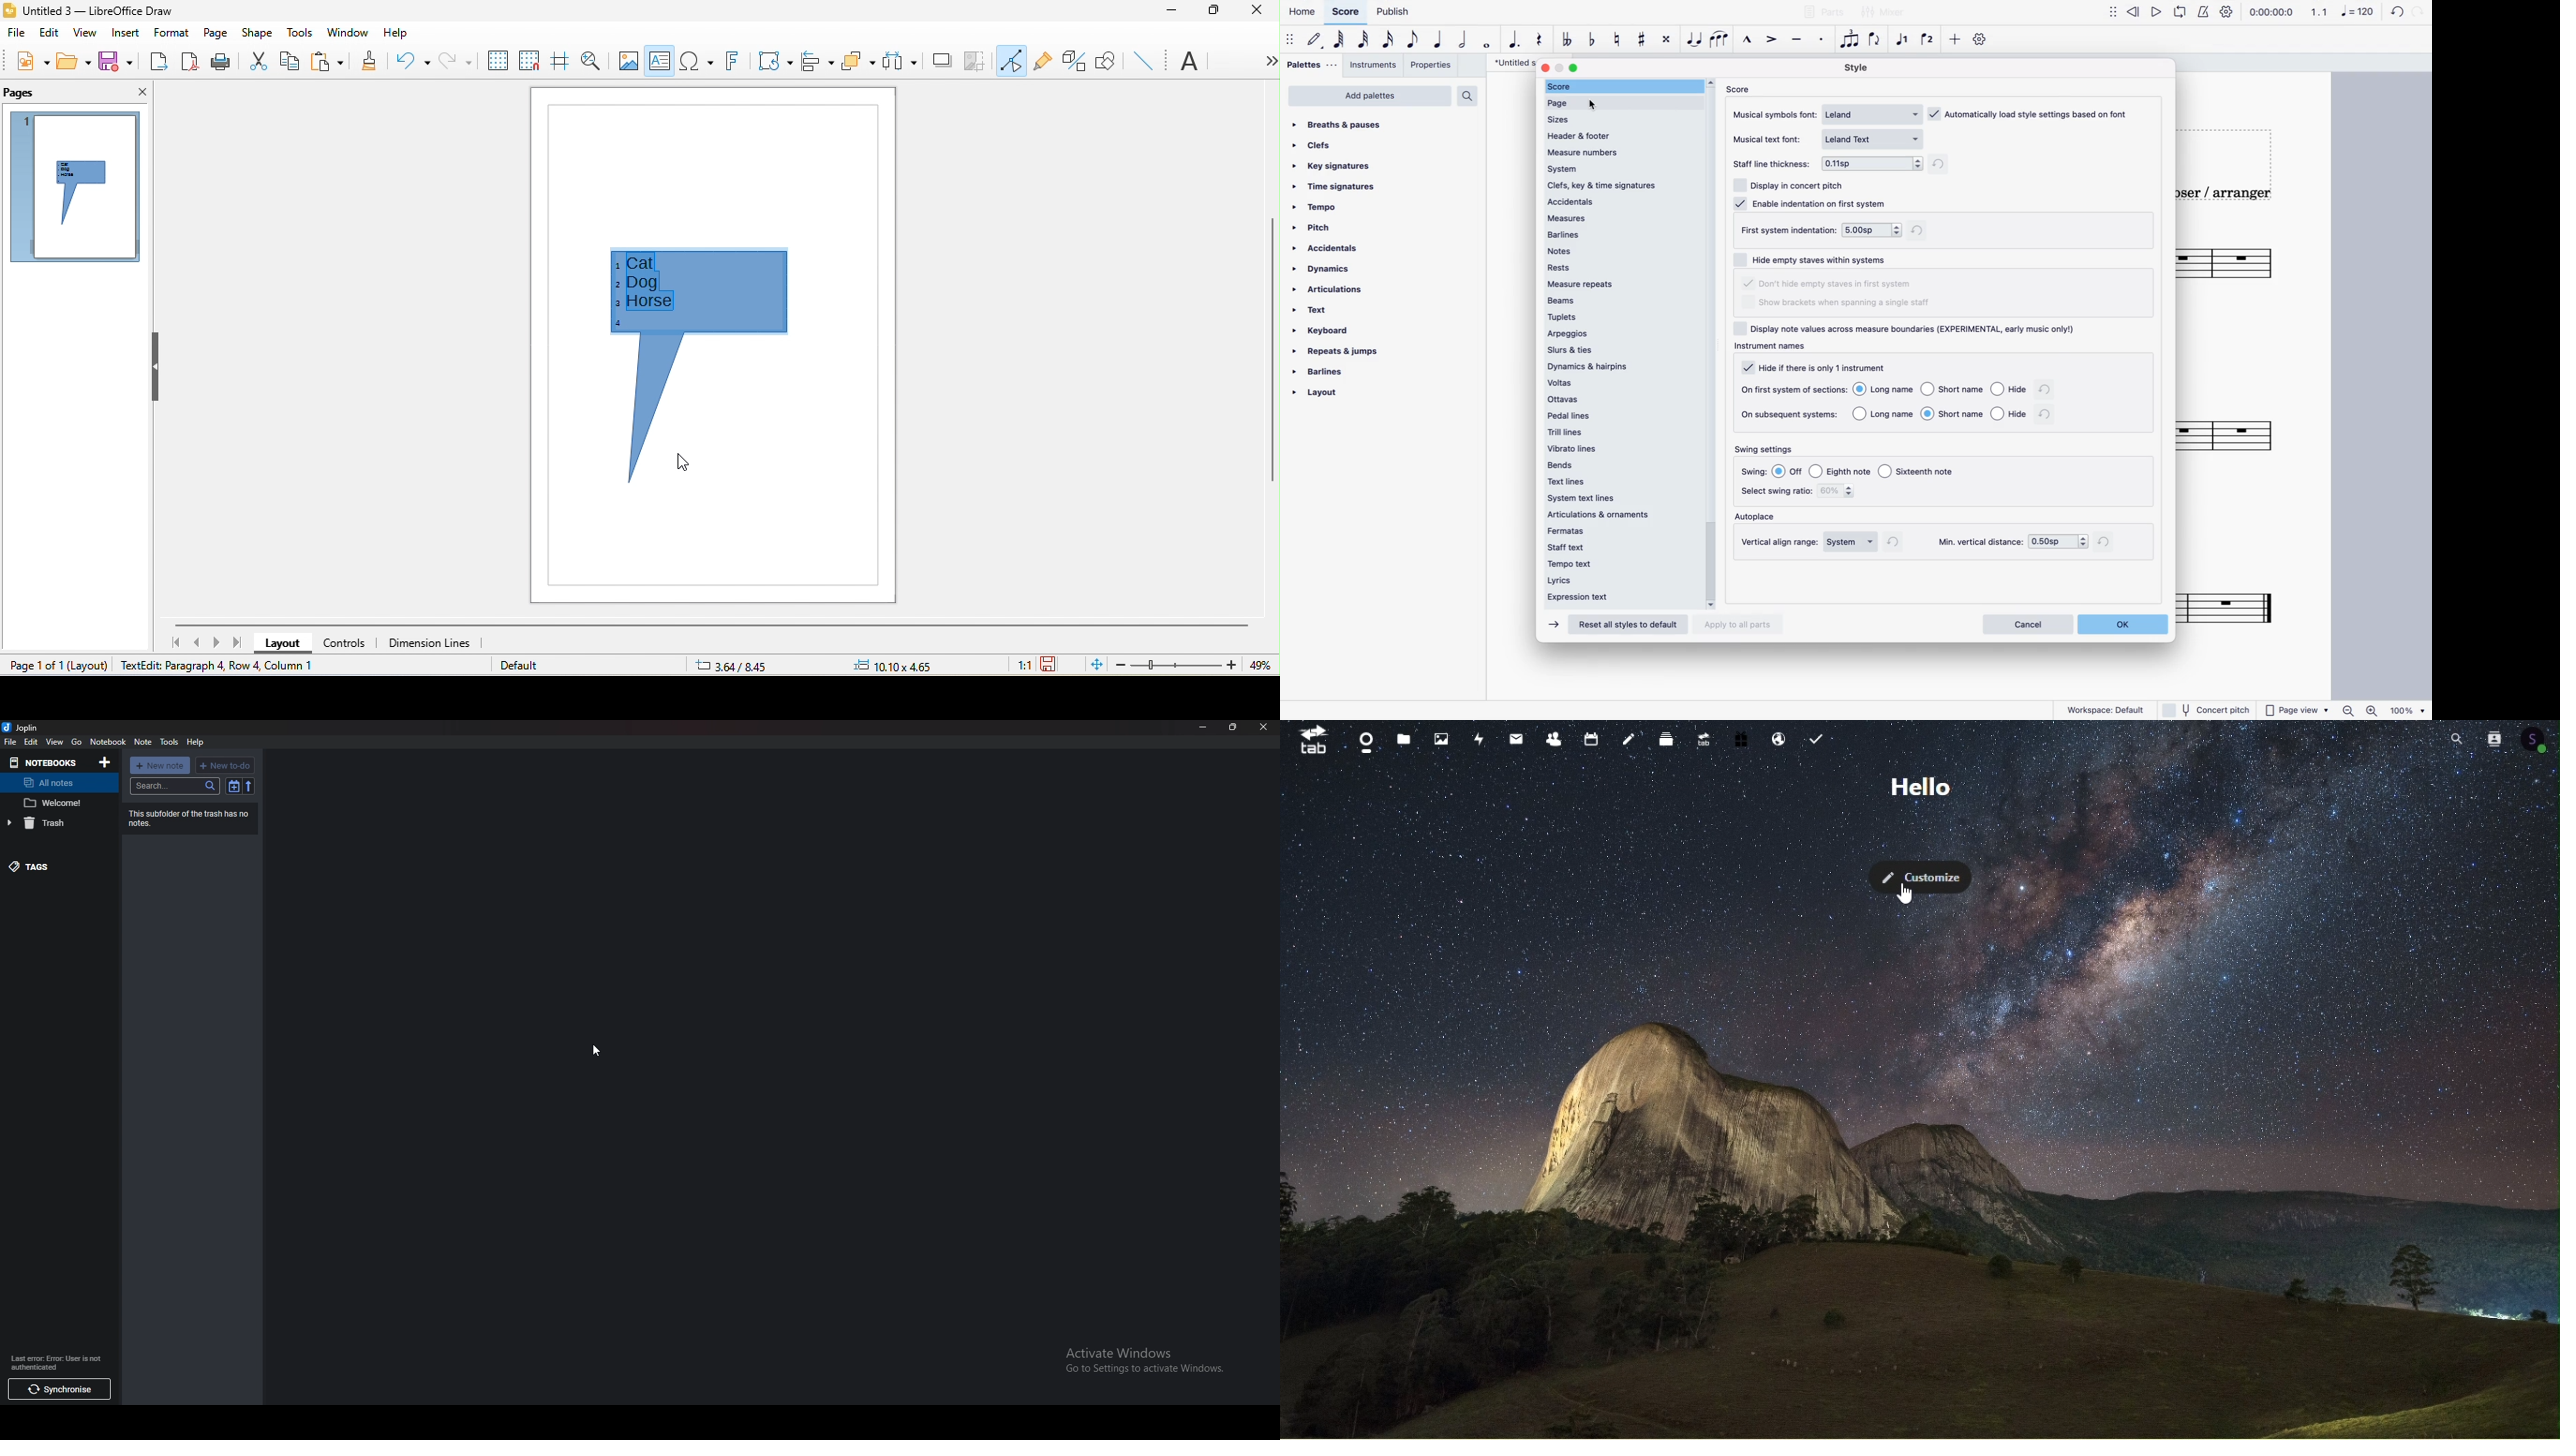 The width and height of the screenshot is (2576, 1456). Describe the element at coordinates (144, 742) in the screenshot. I see `Note` at that location.